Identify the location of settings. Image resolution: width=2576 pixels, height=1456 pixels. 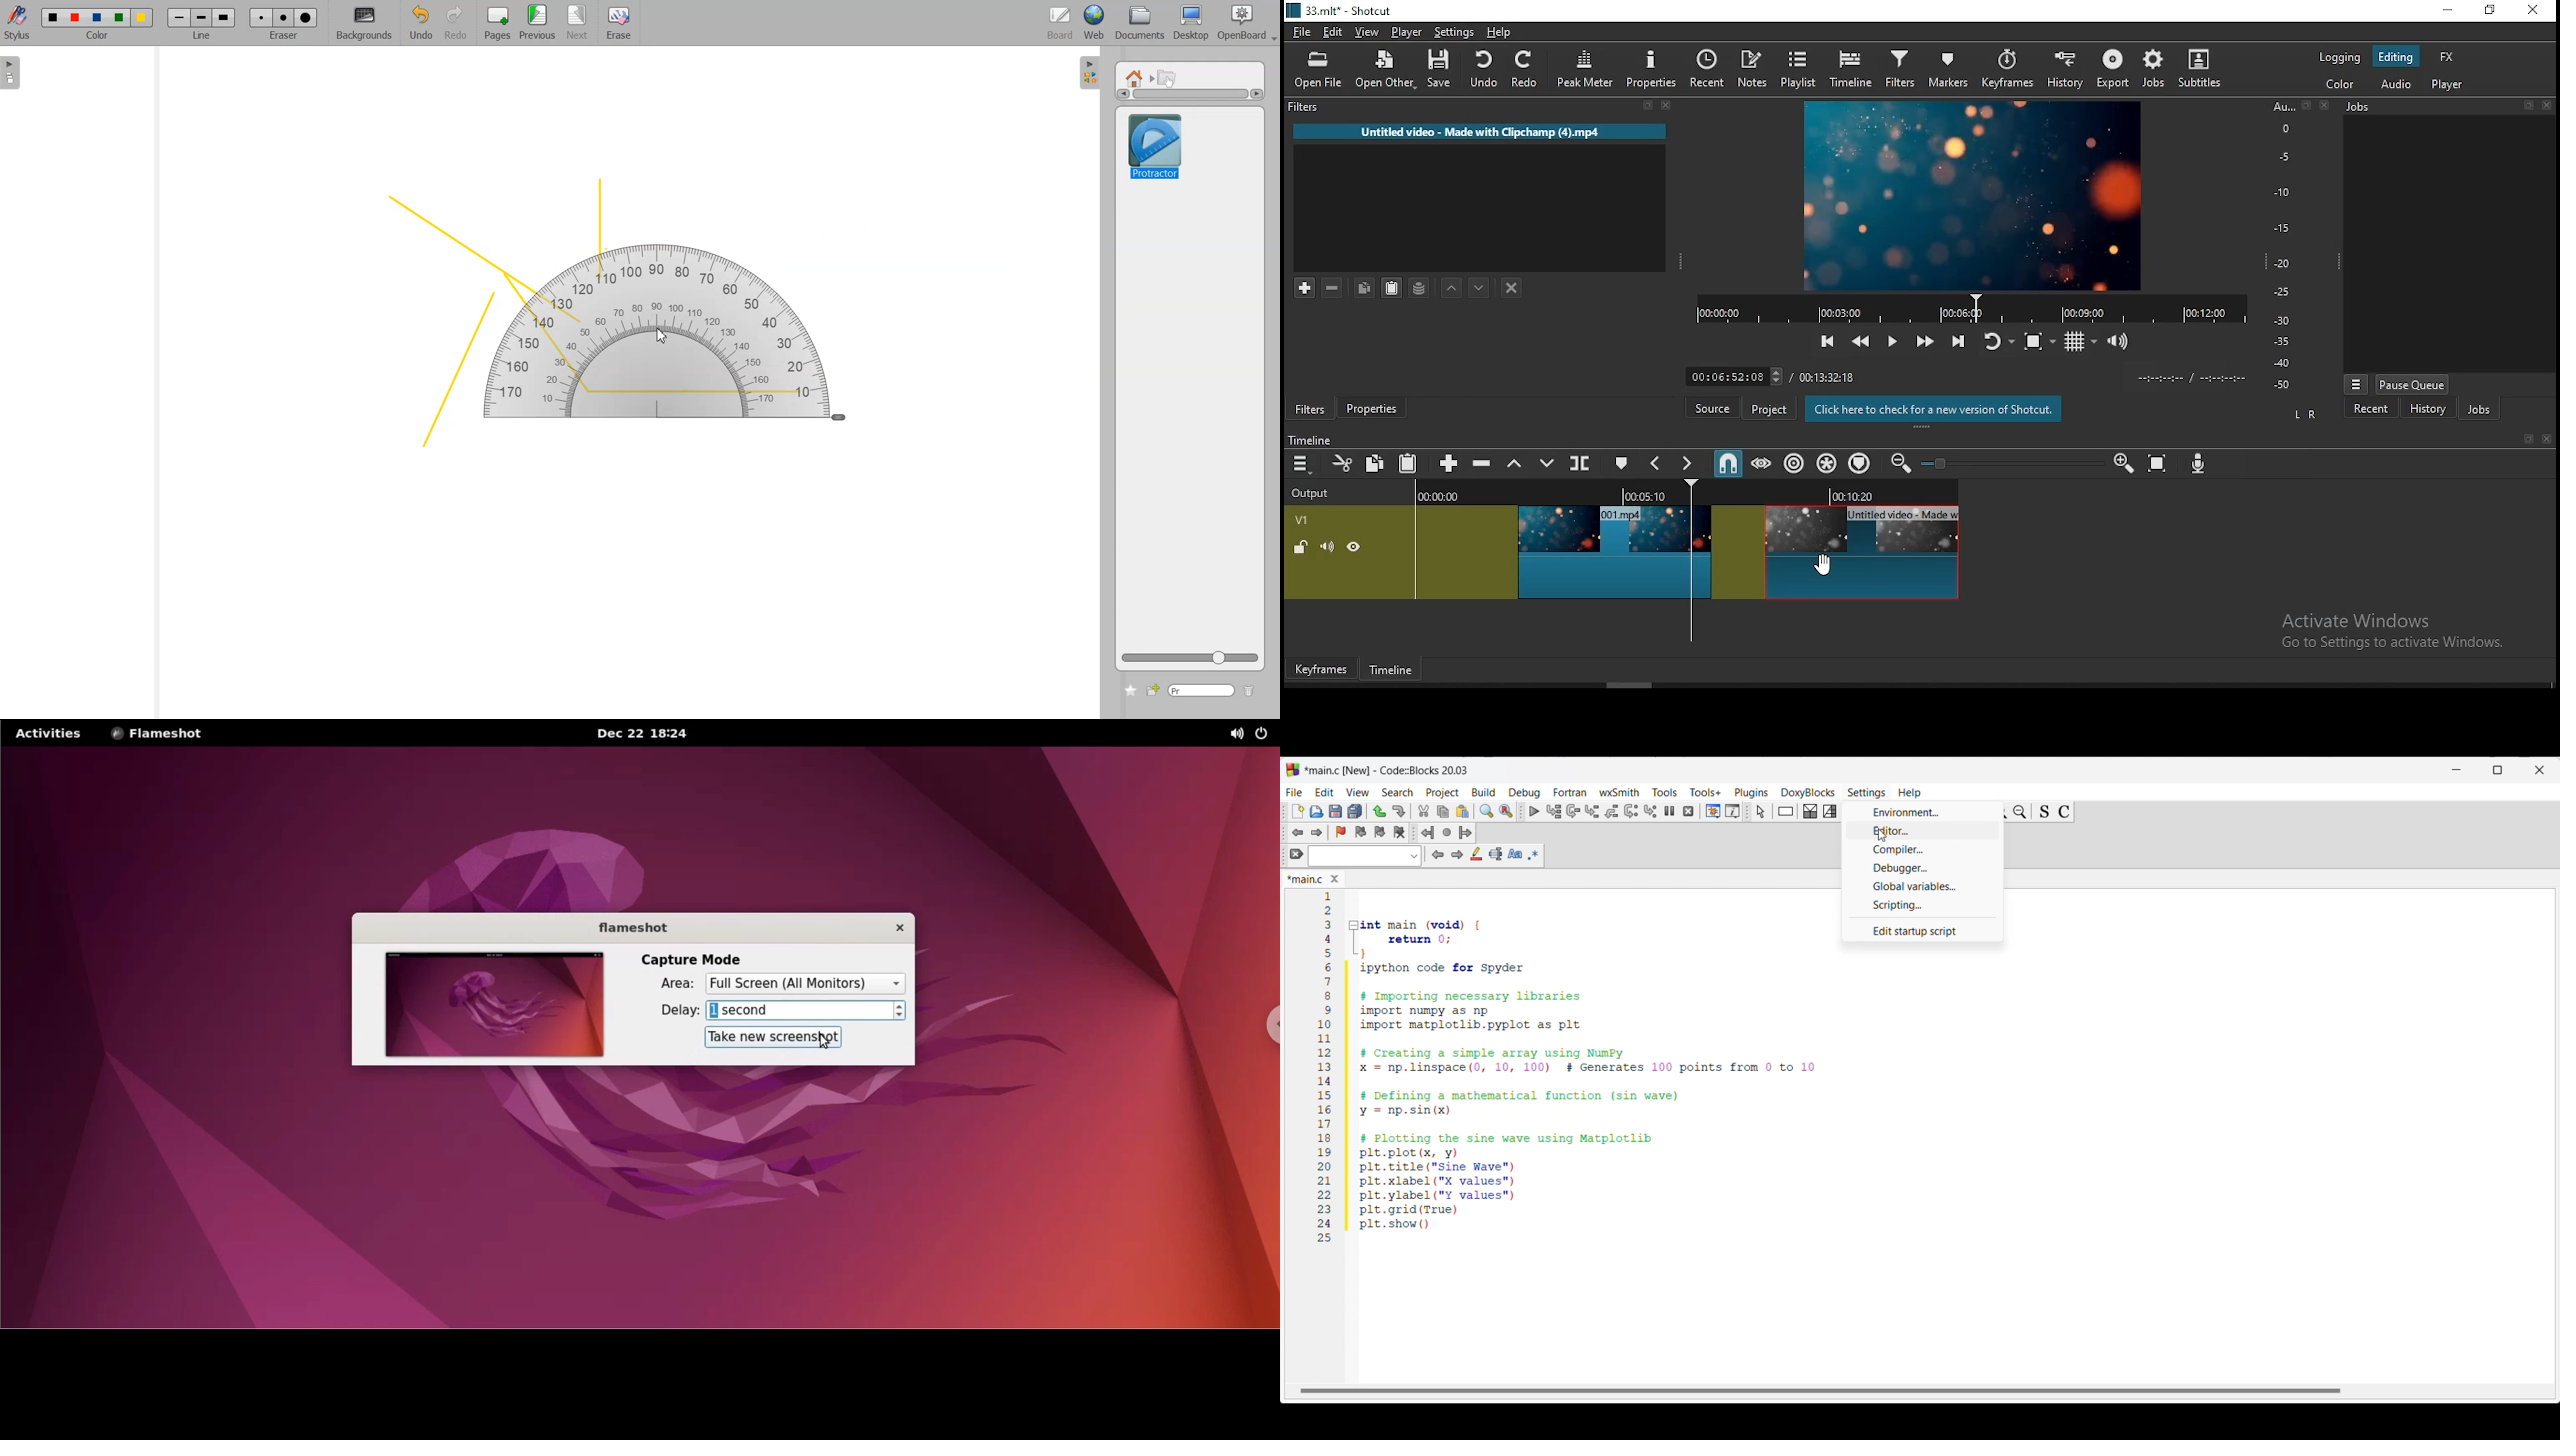
(1868, 793).